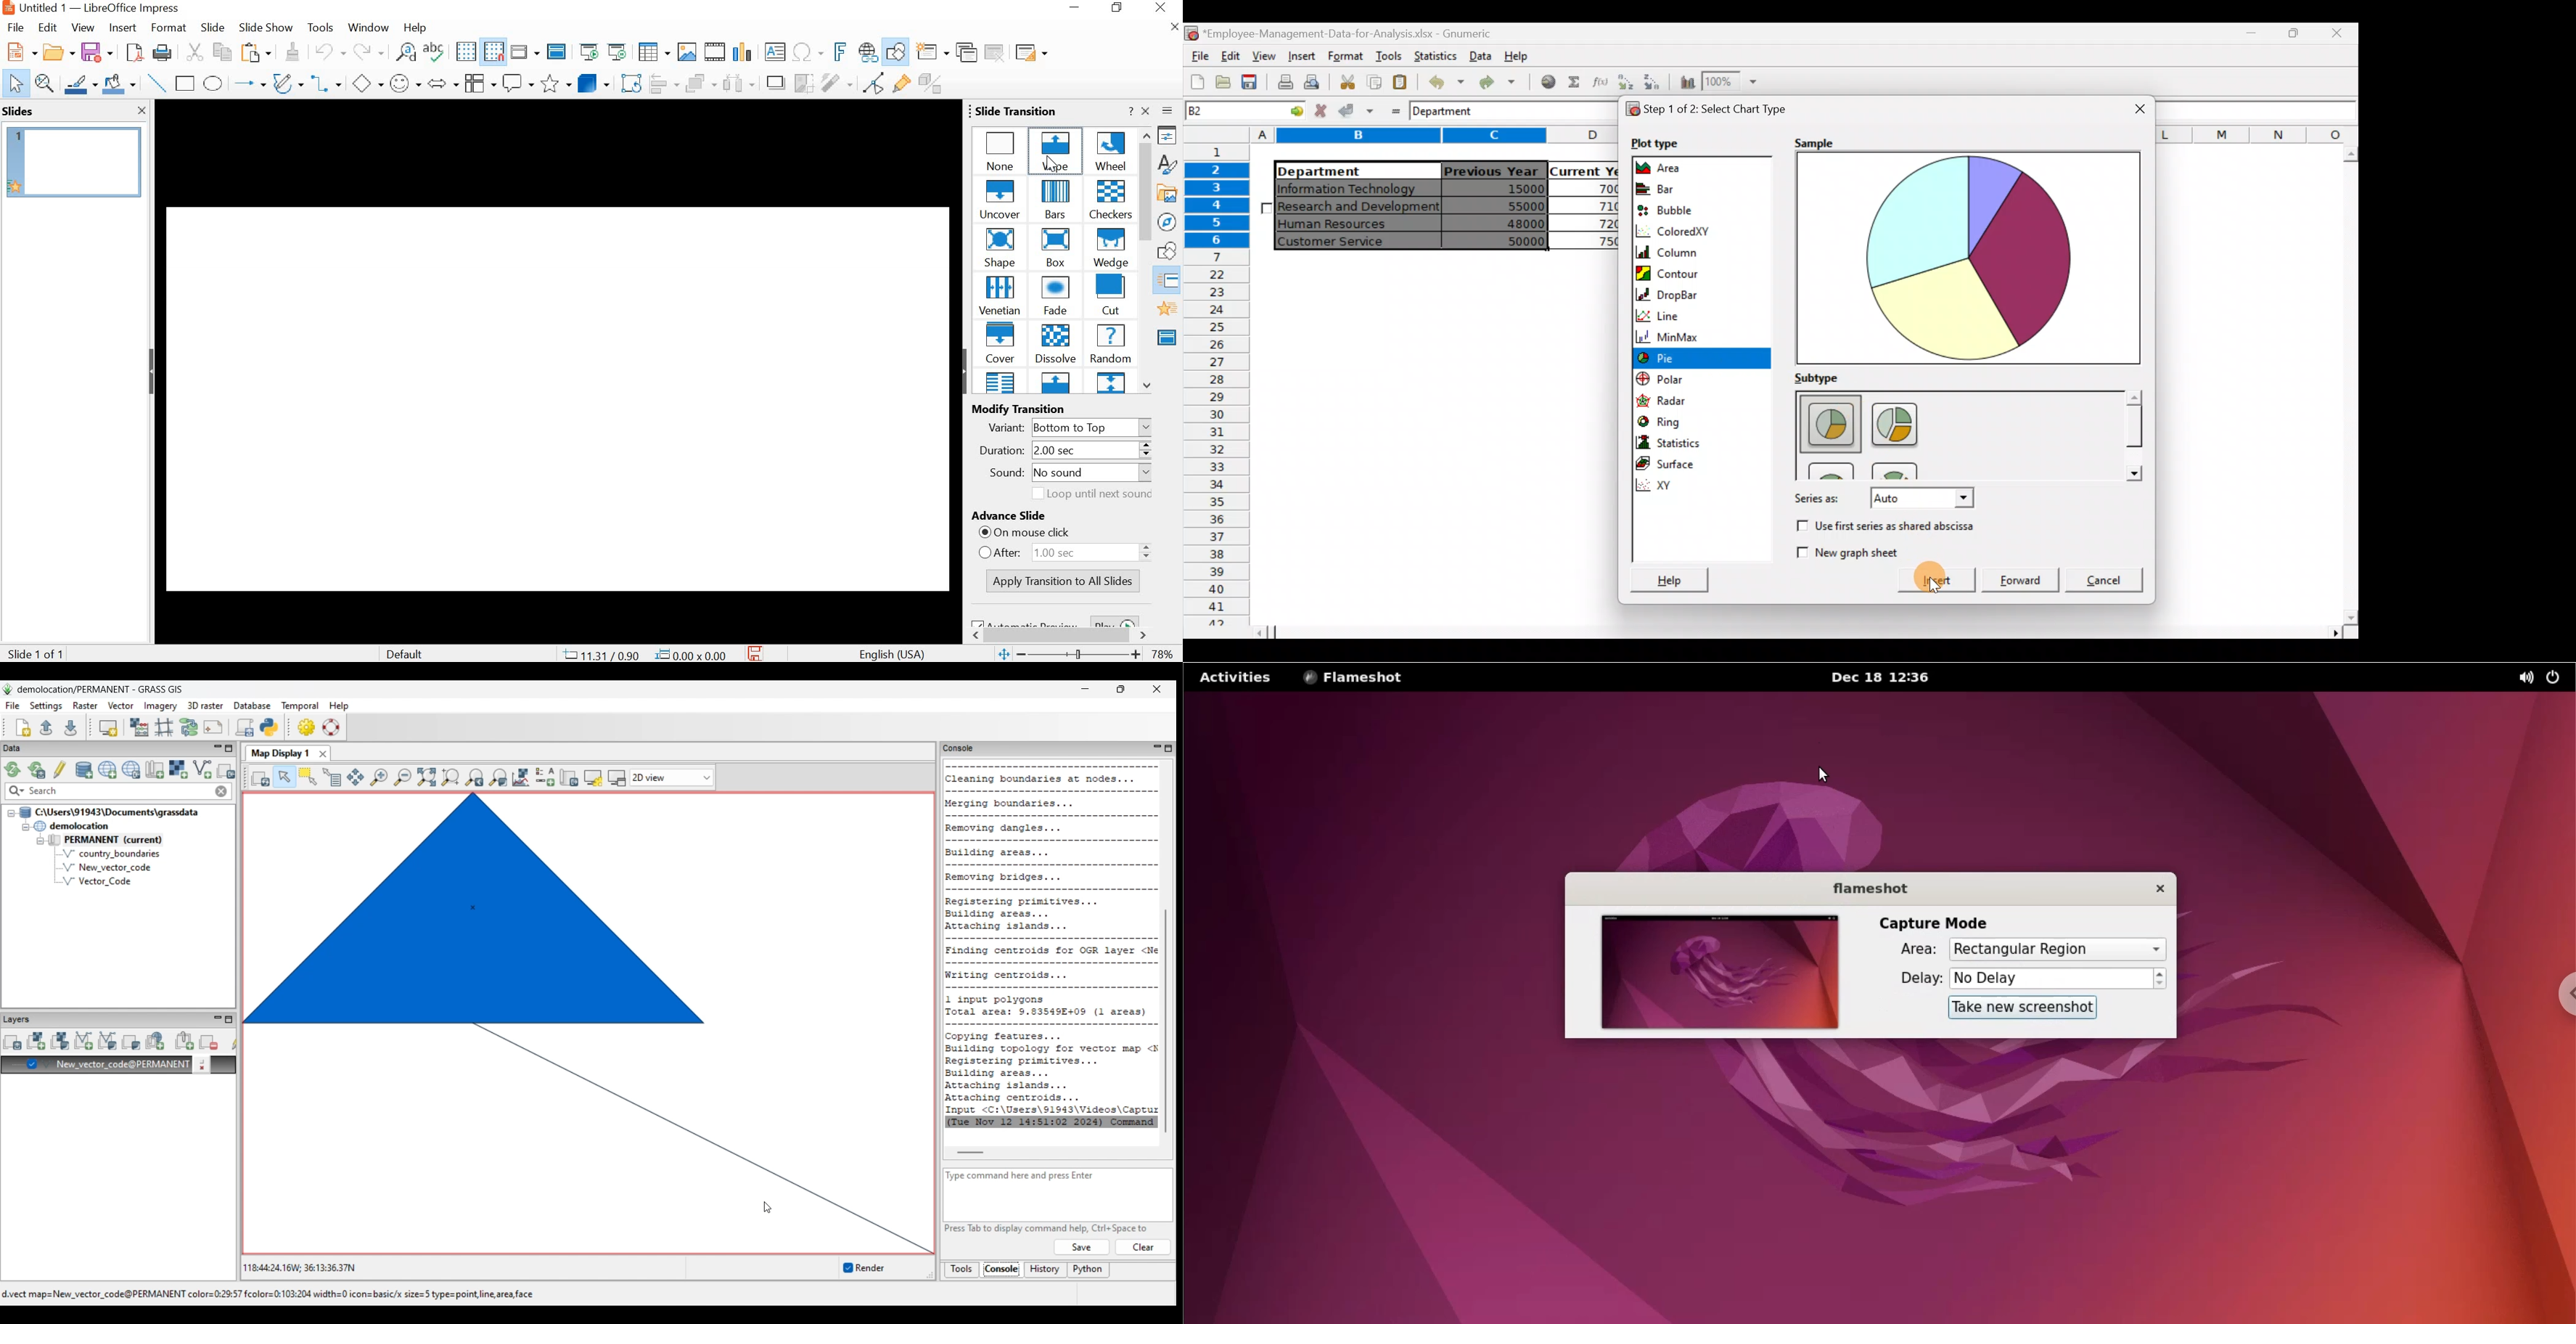  Describe the element at coordinates (1452, 112) in the screenshot. I see `Department` at that location.